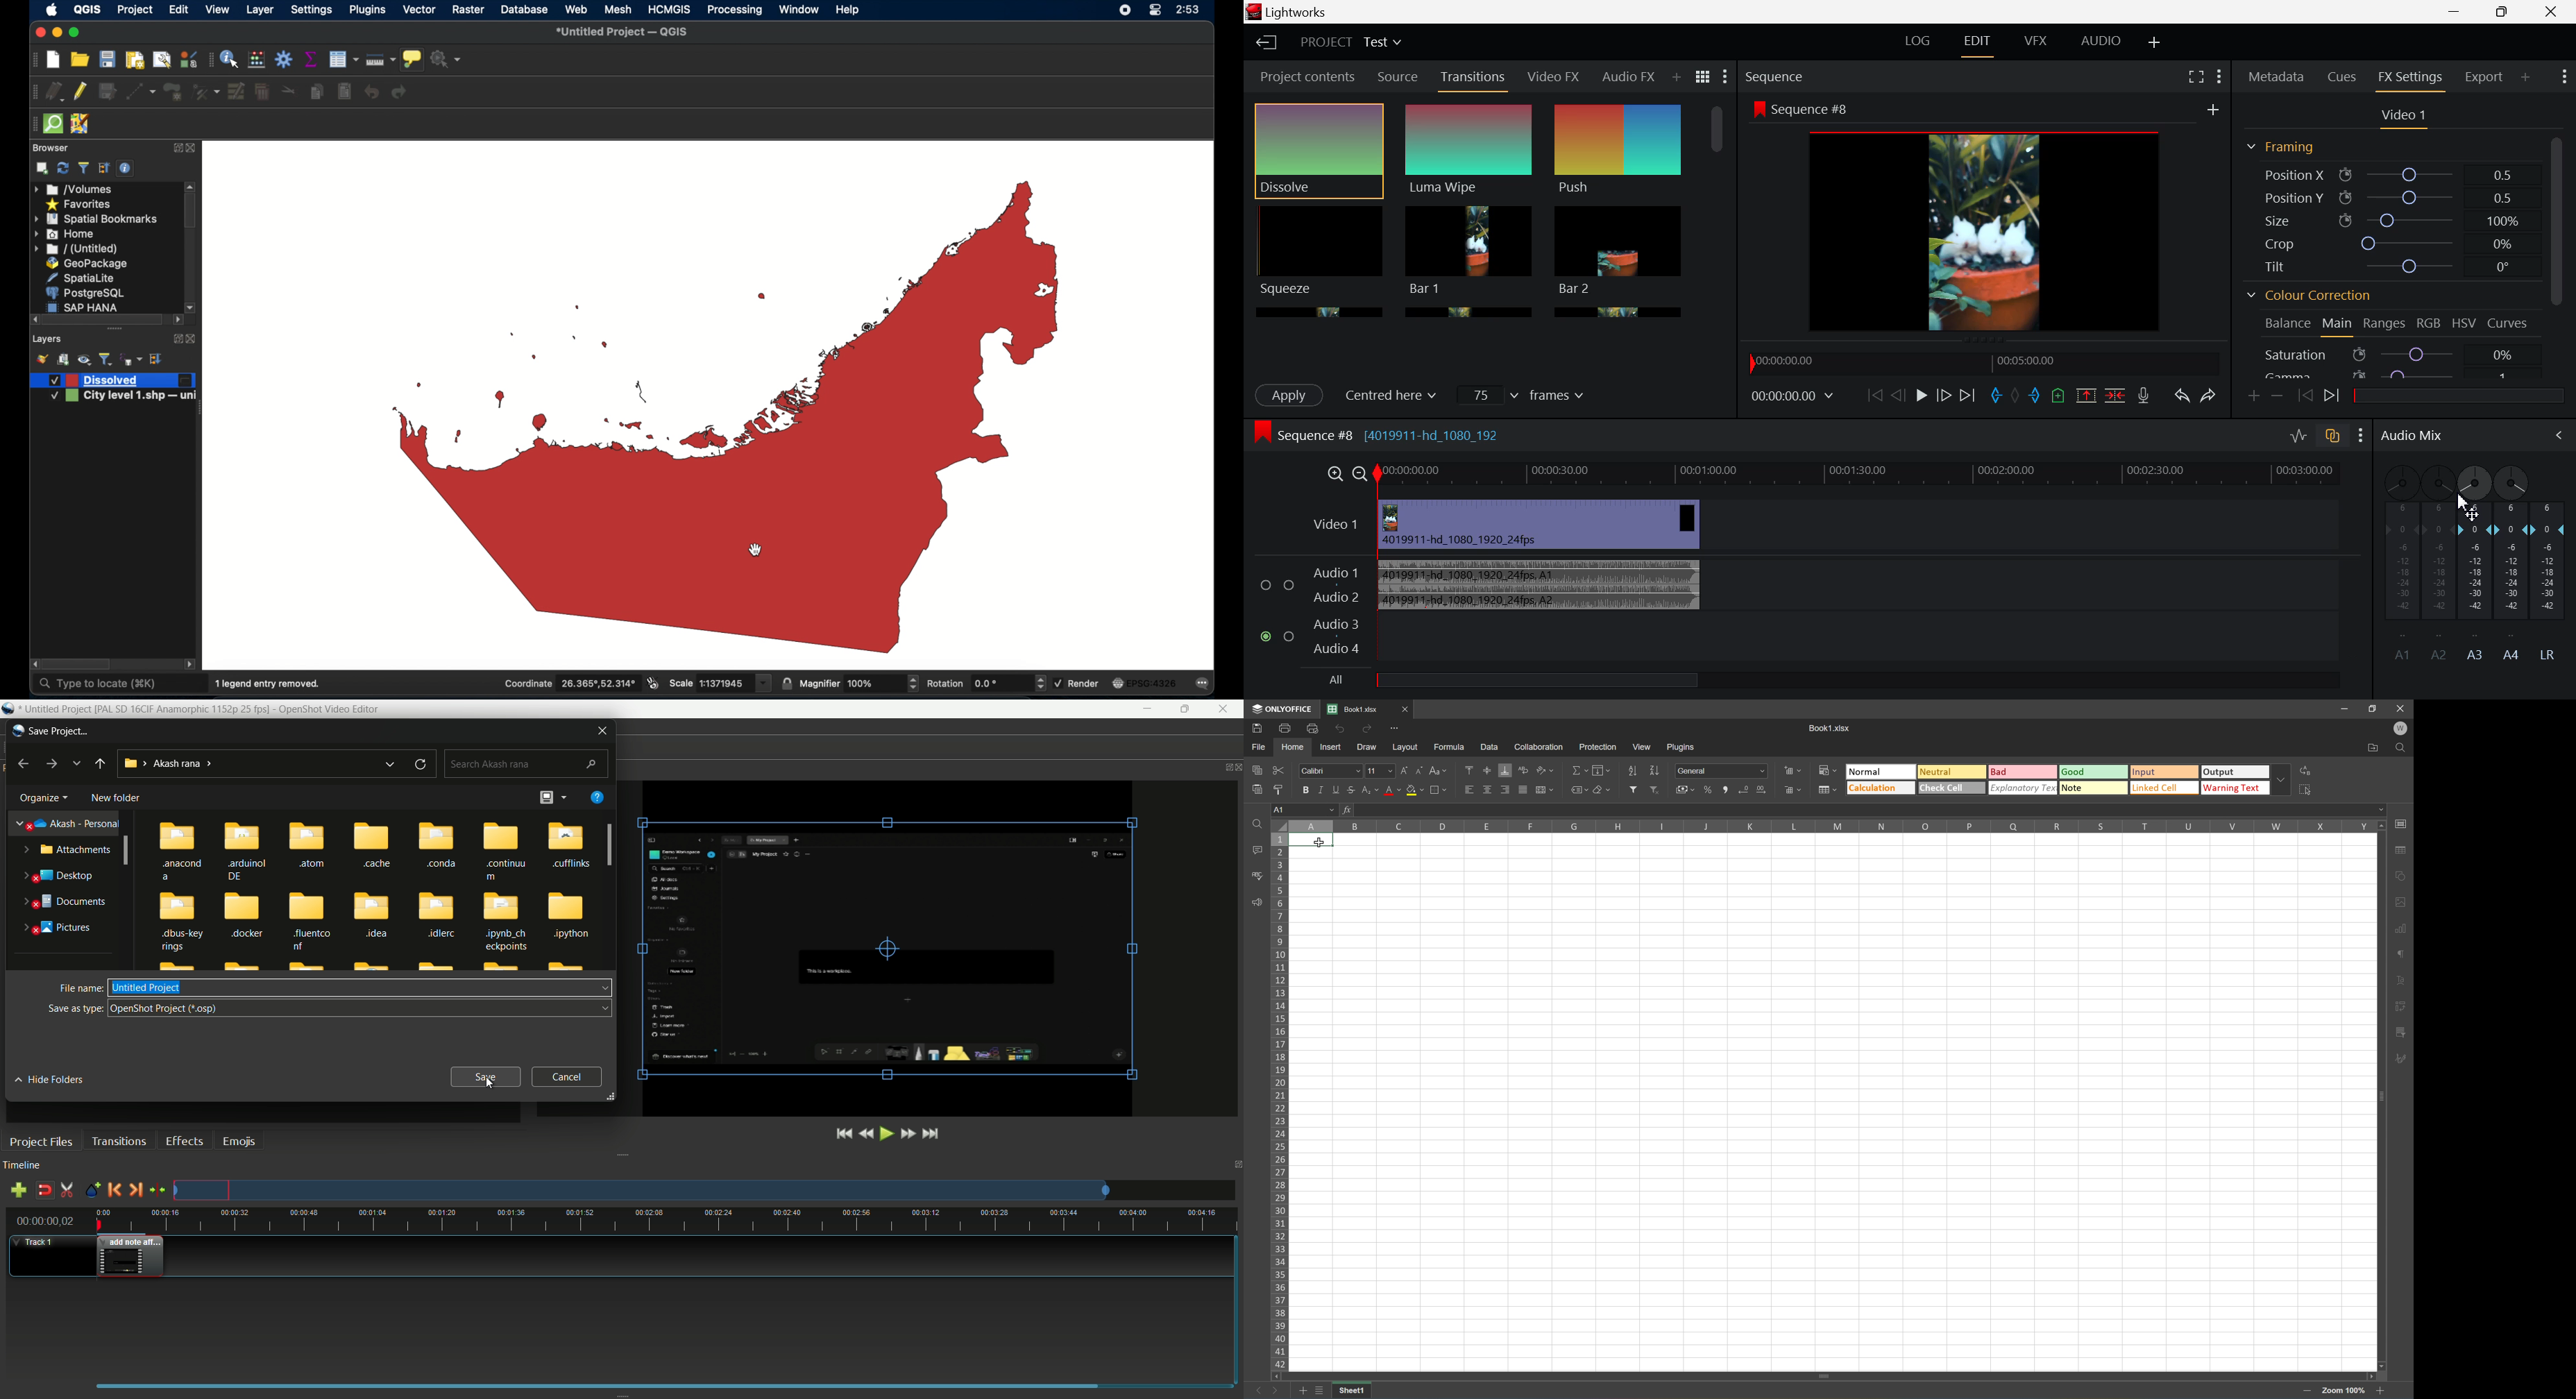 The image size is (2576, 1400). Describe the element at coordinates (1832, 727) in the screenshot. I see `Book1.xlsx` at that location.